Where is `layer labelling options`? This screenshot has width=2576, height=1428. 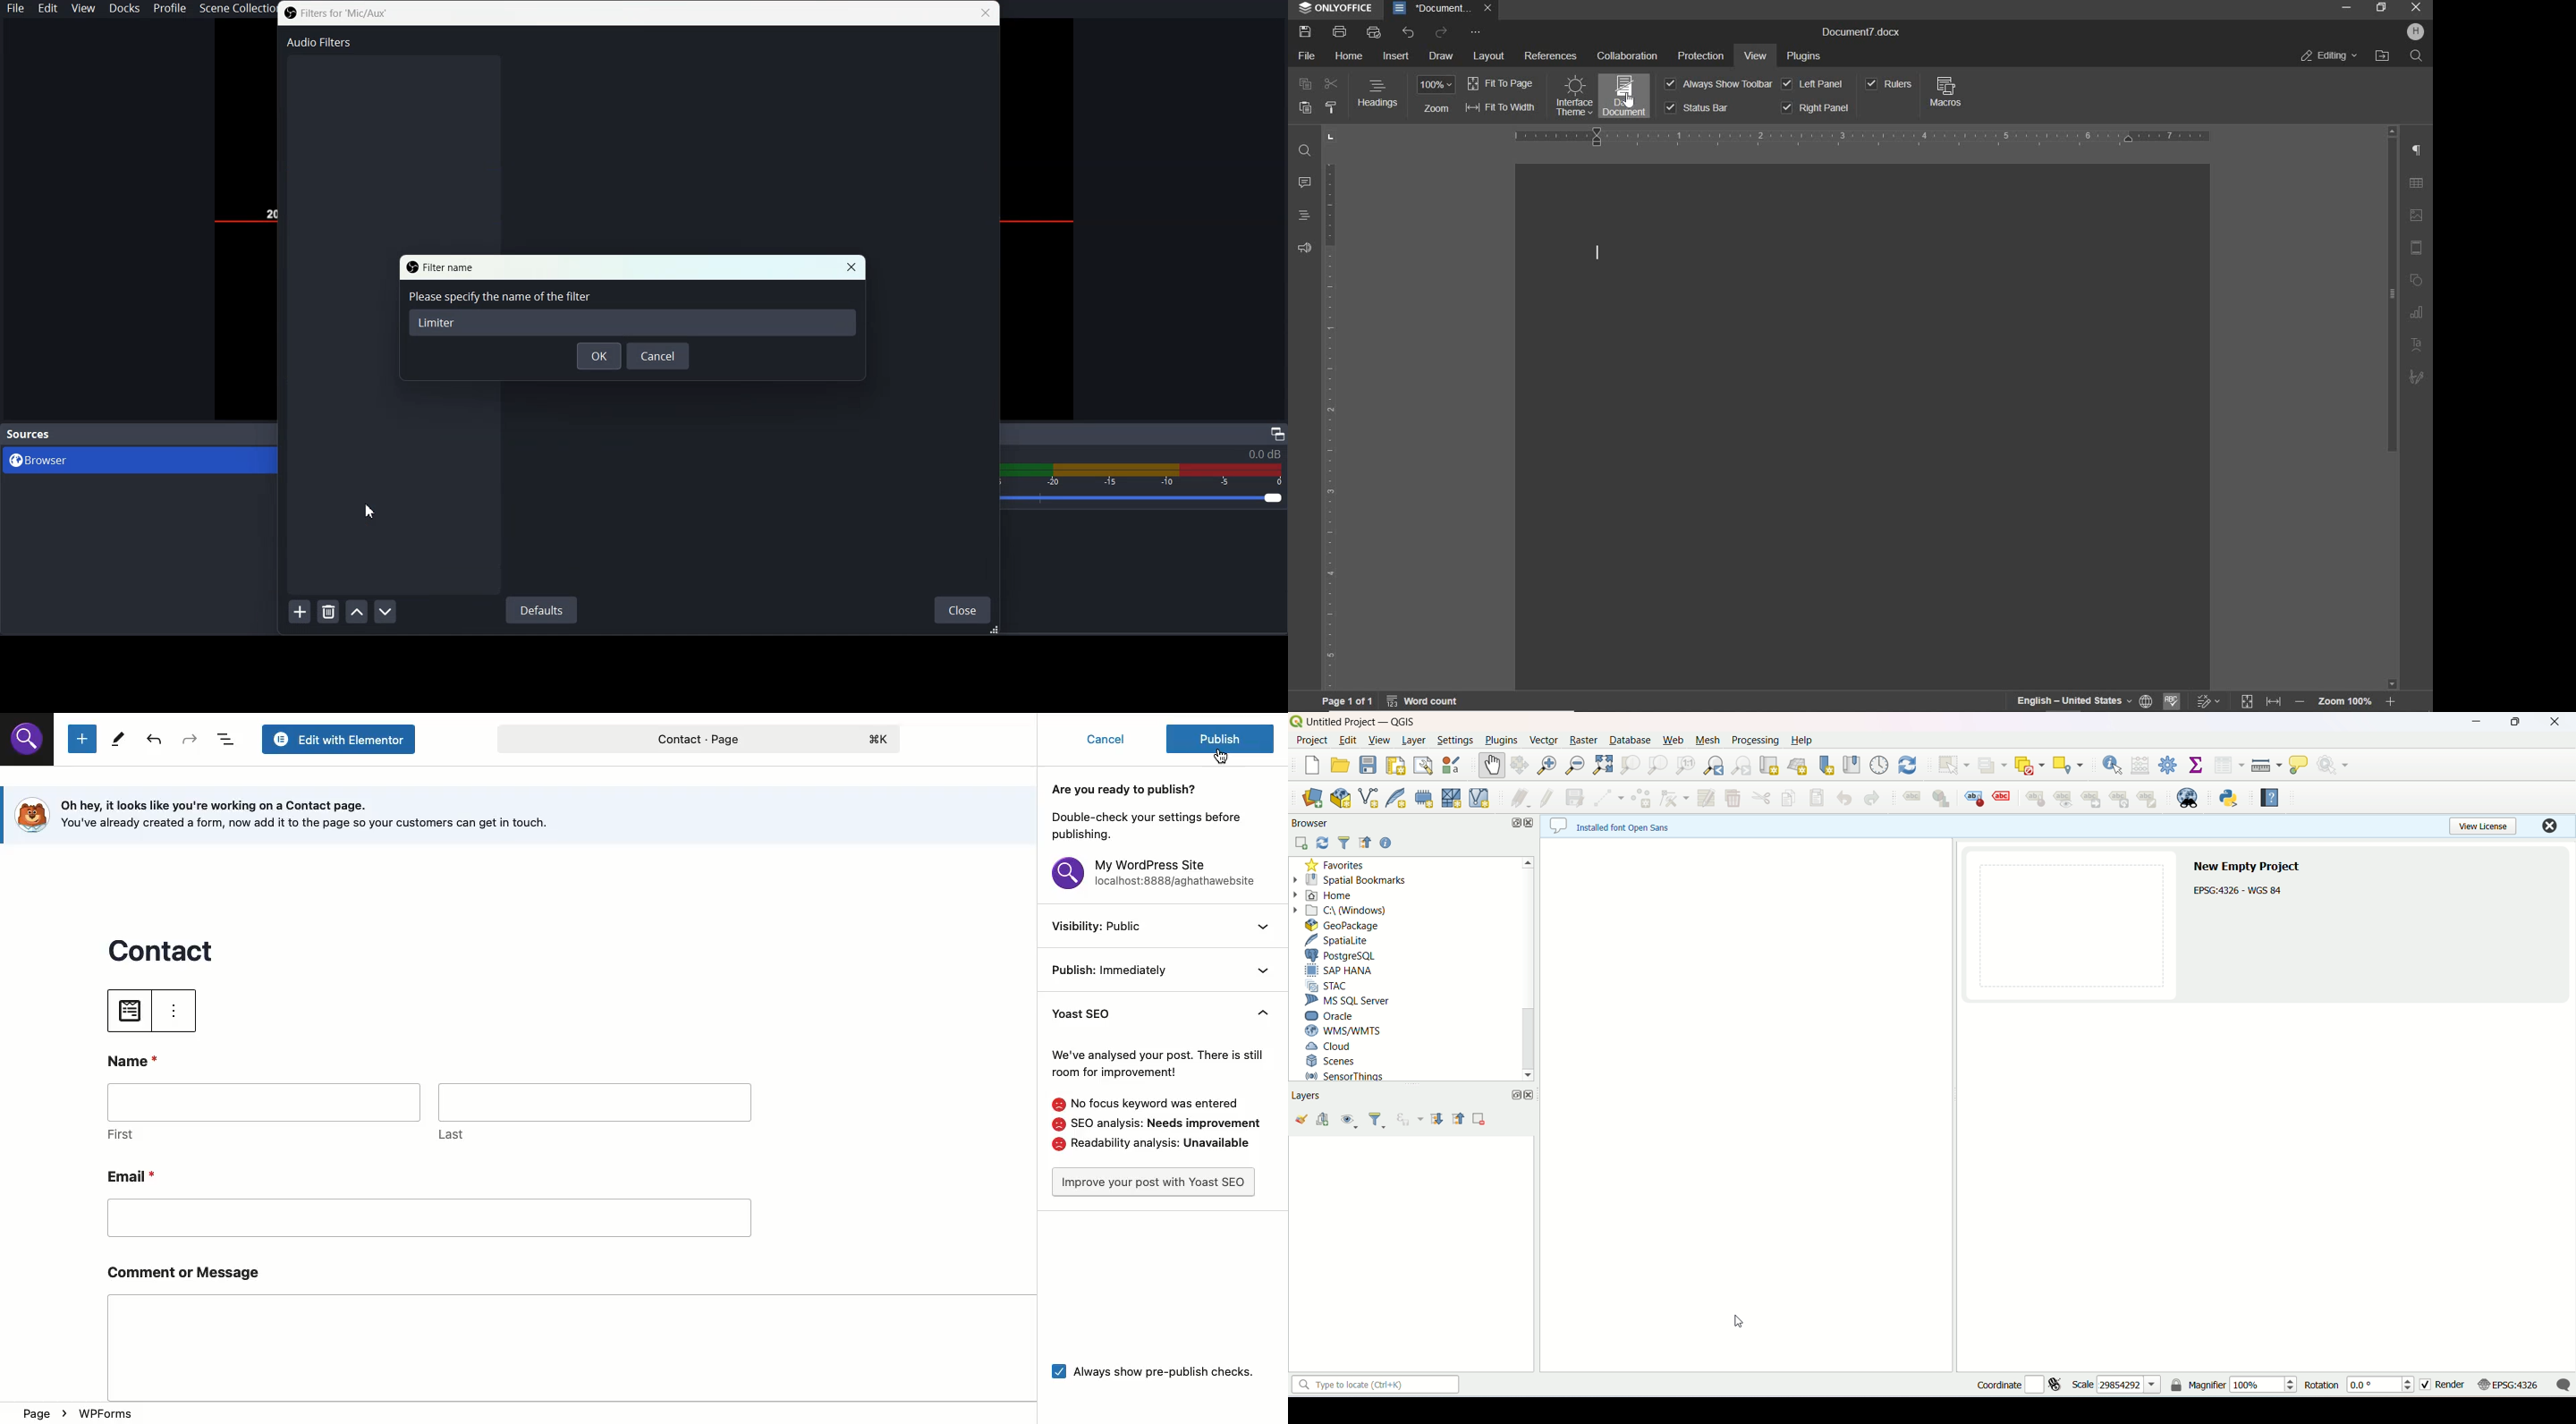 layer labelling options is located at coordinates (1913, 799).